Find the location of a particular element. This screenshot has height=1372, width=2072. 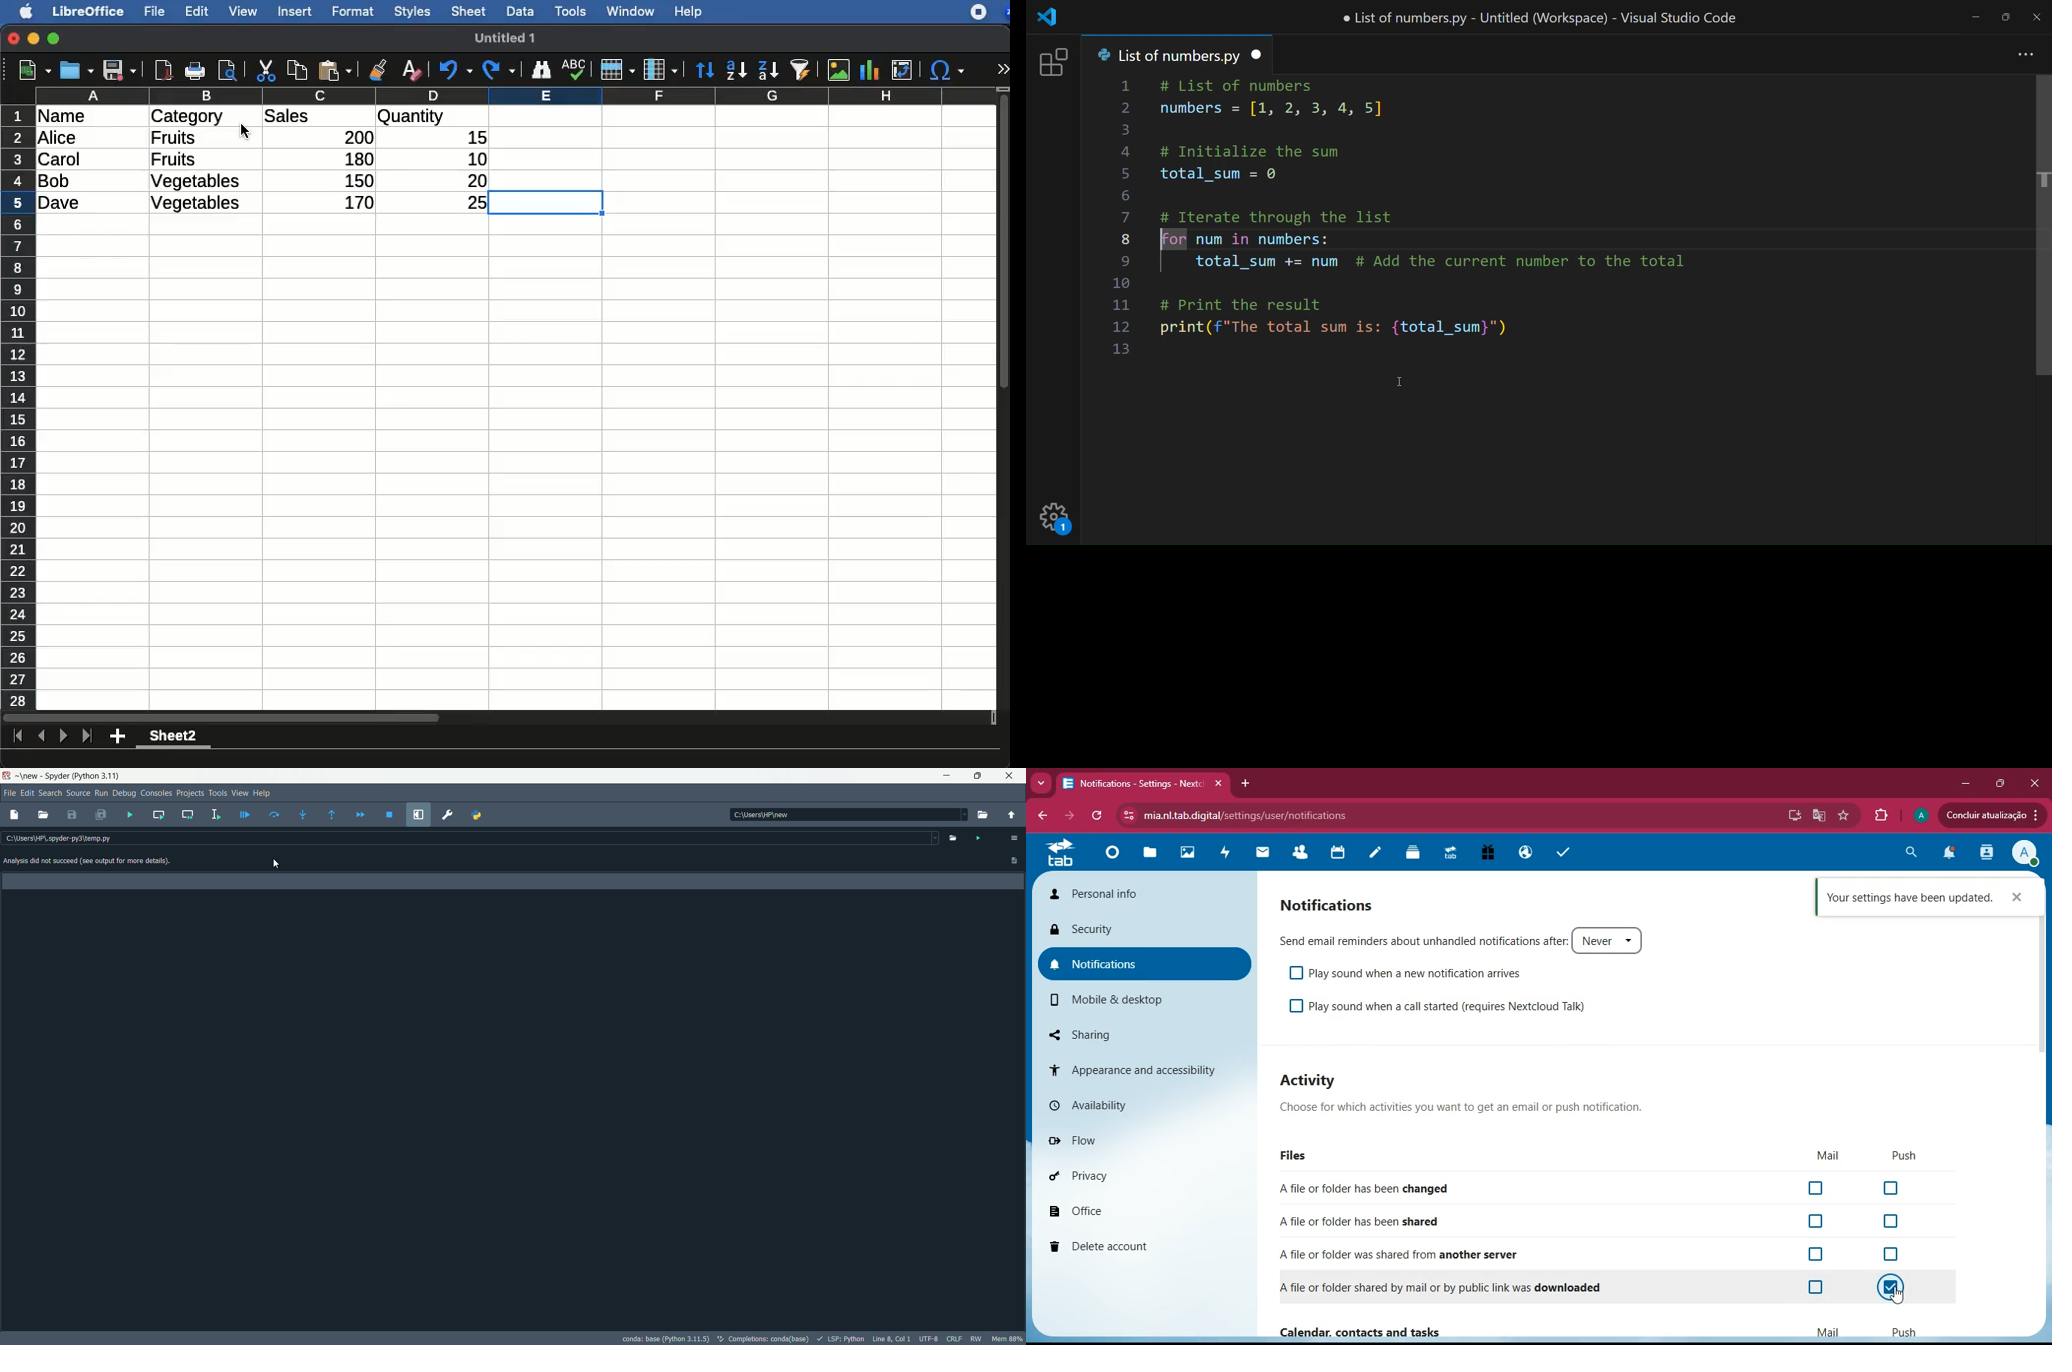

open file is located at coordinates (44, 816).